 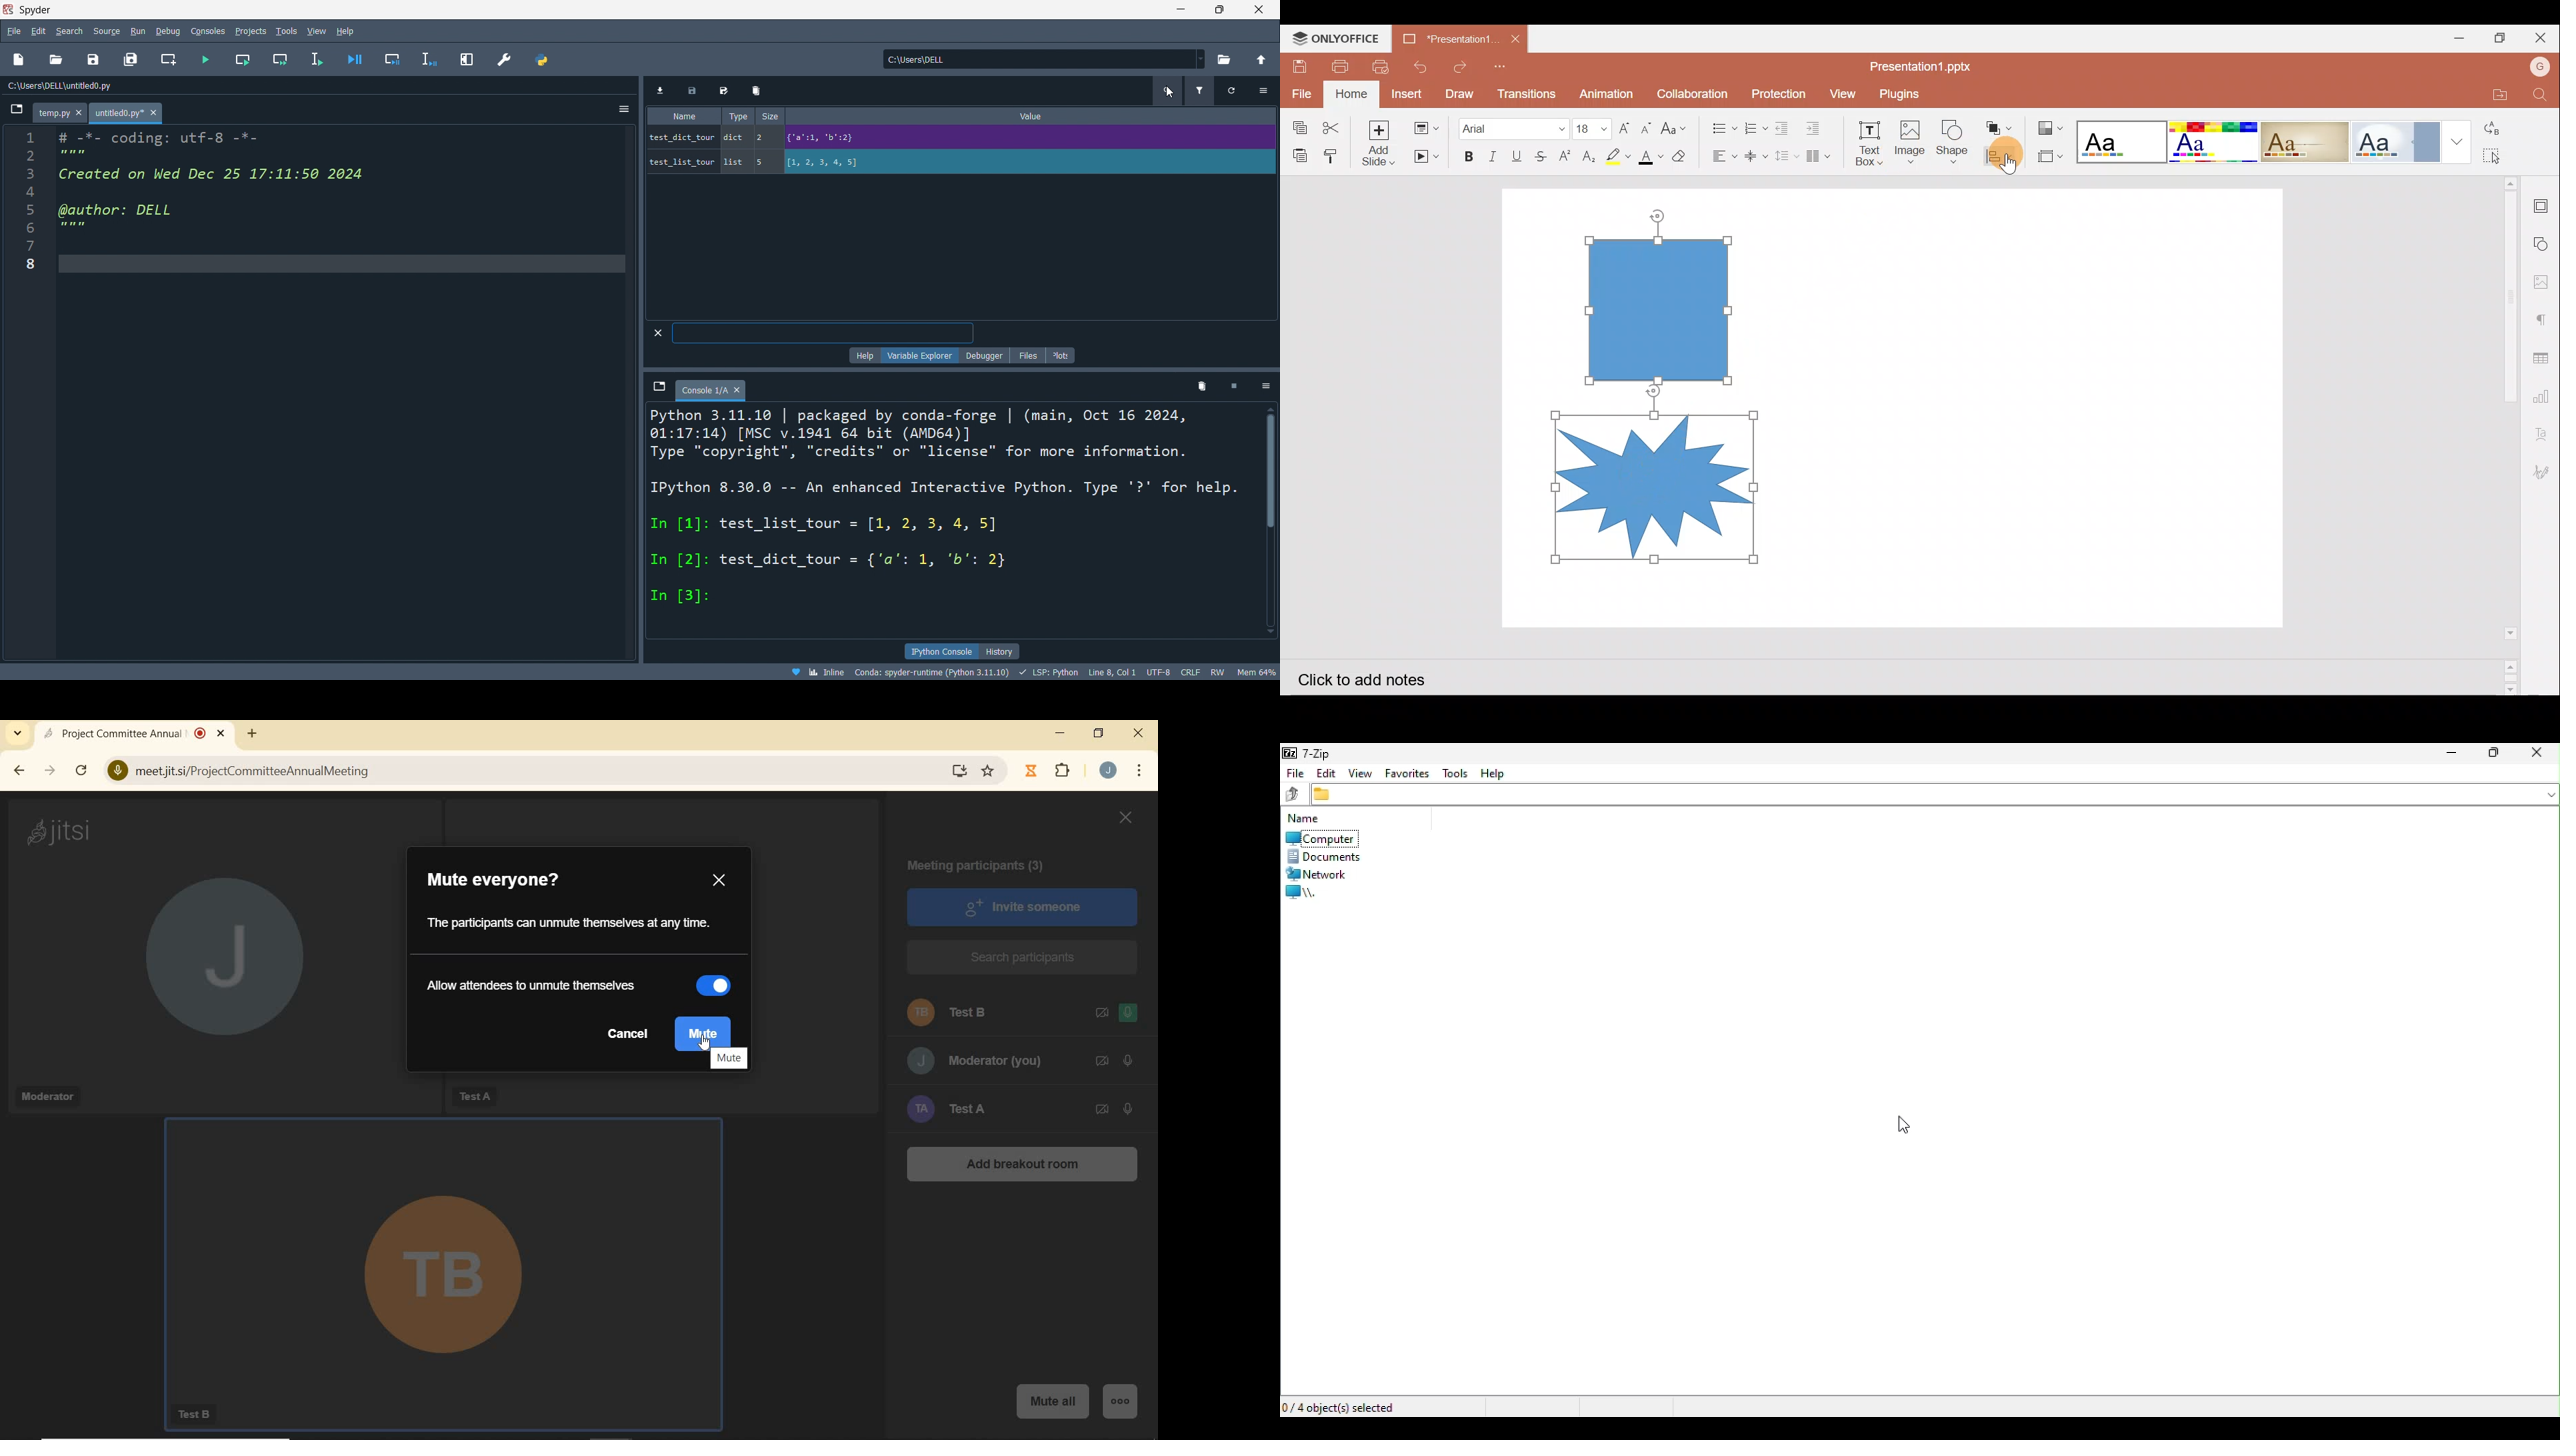 I want to click on Copy style, so click(x=1333, y=154).